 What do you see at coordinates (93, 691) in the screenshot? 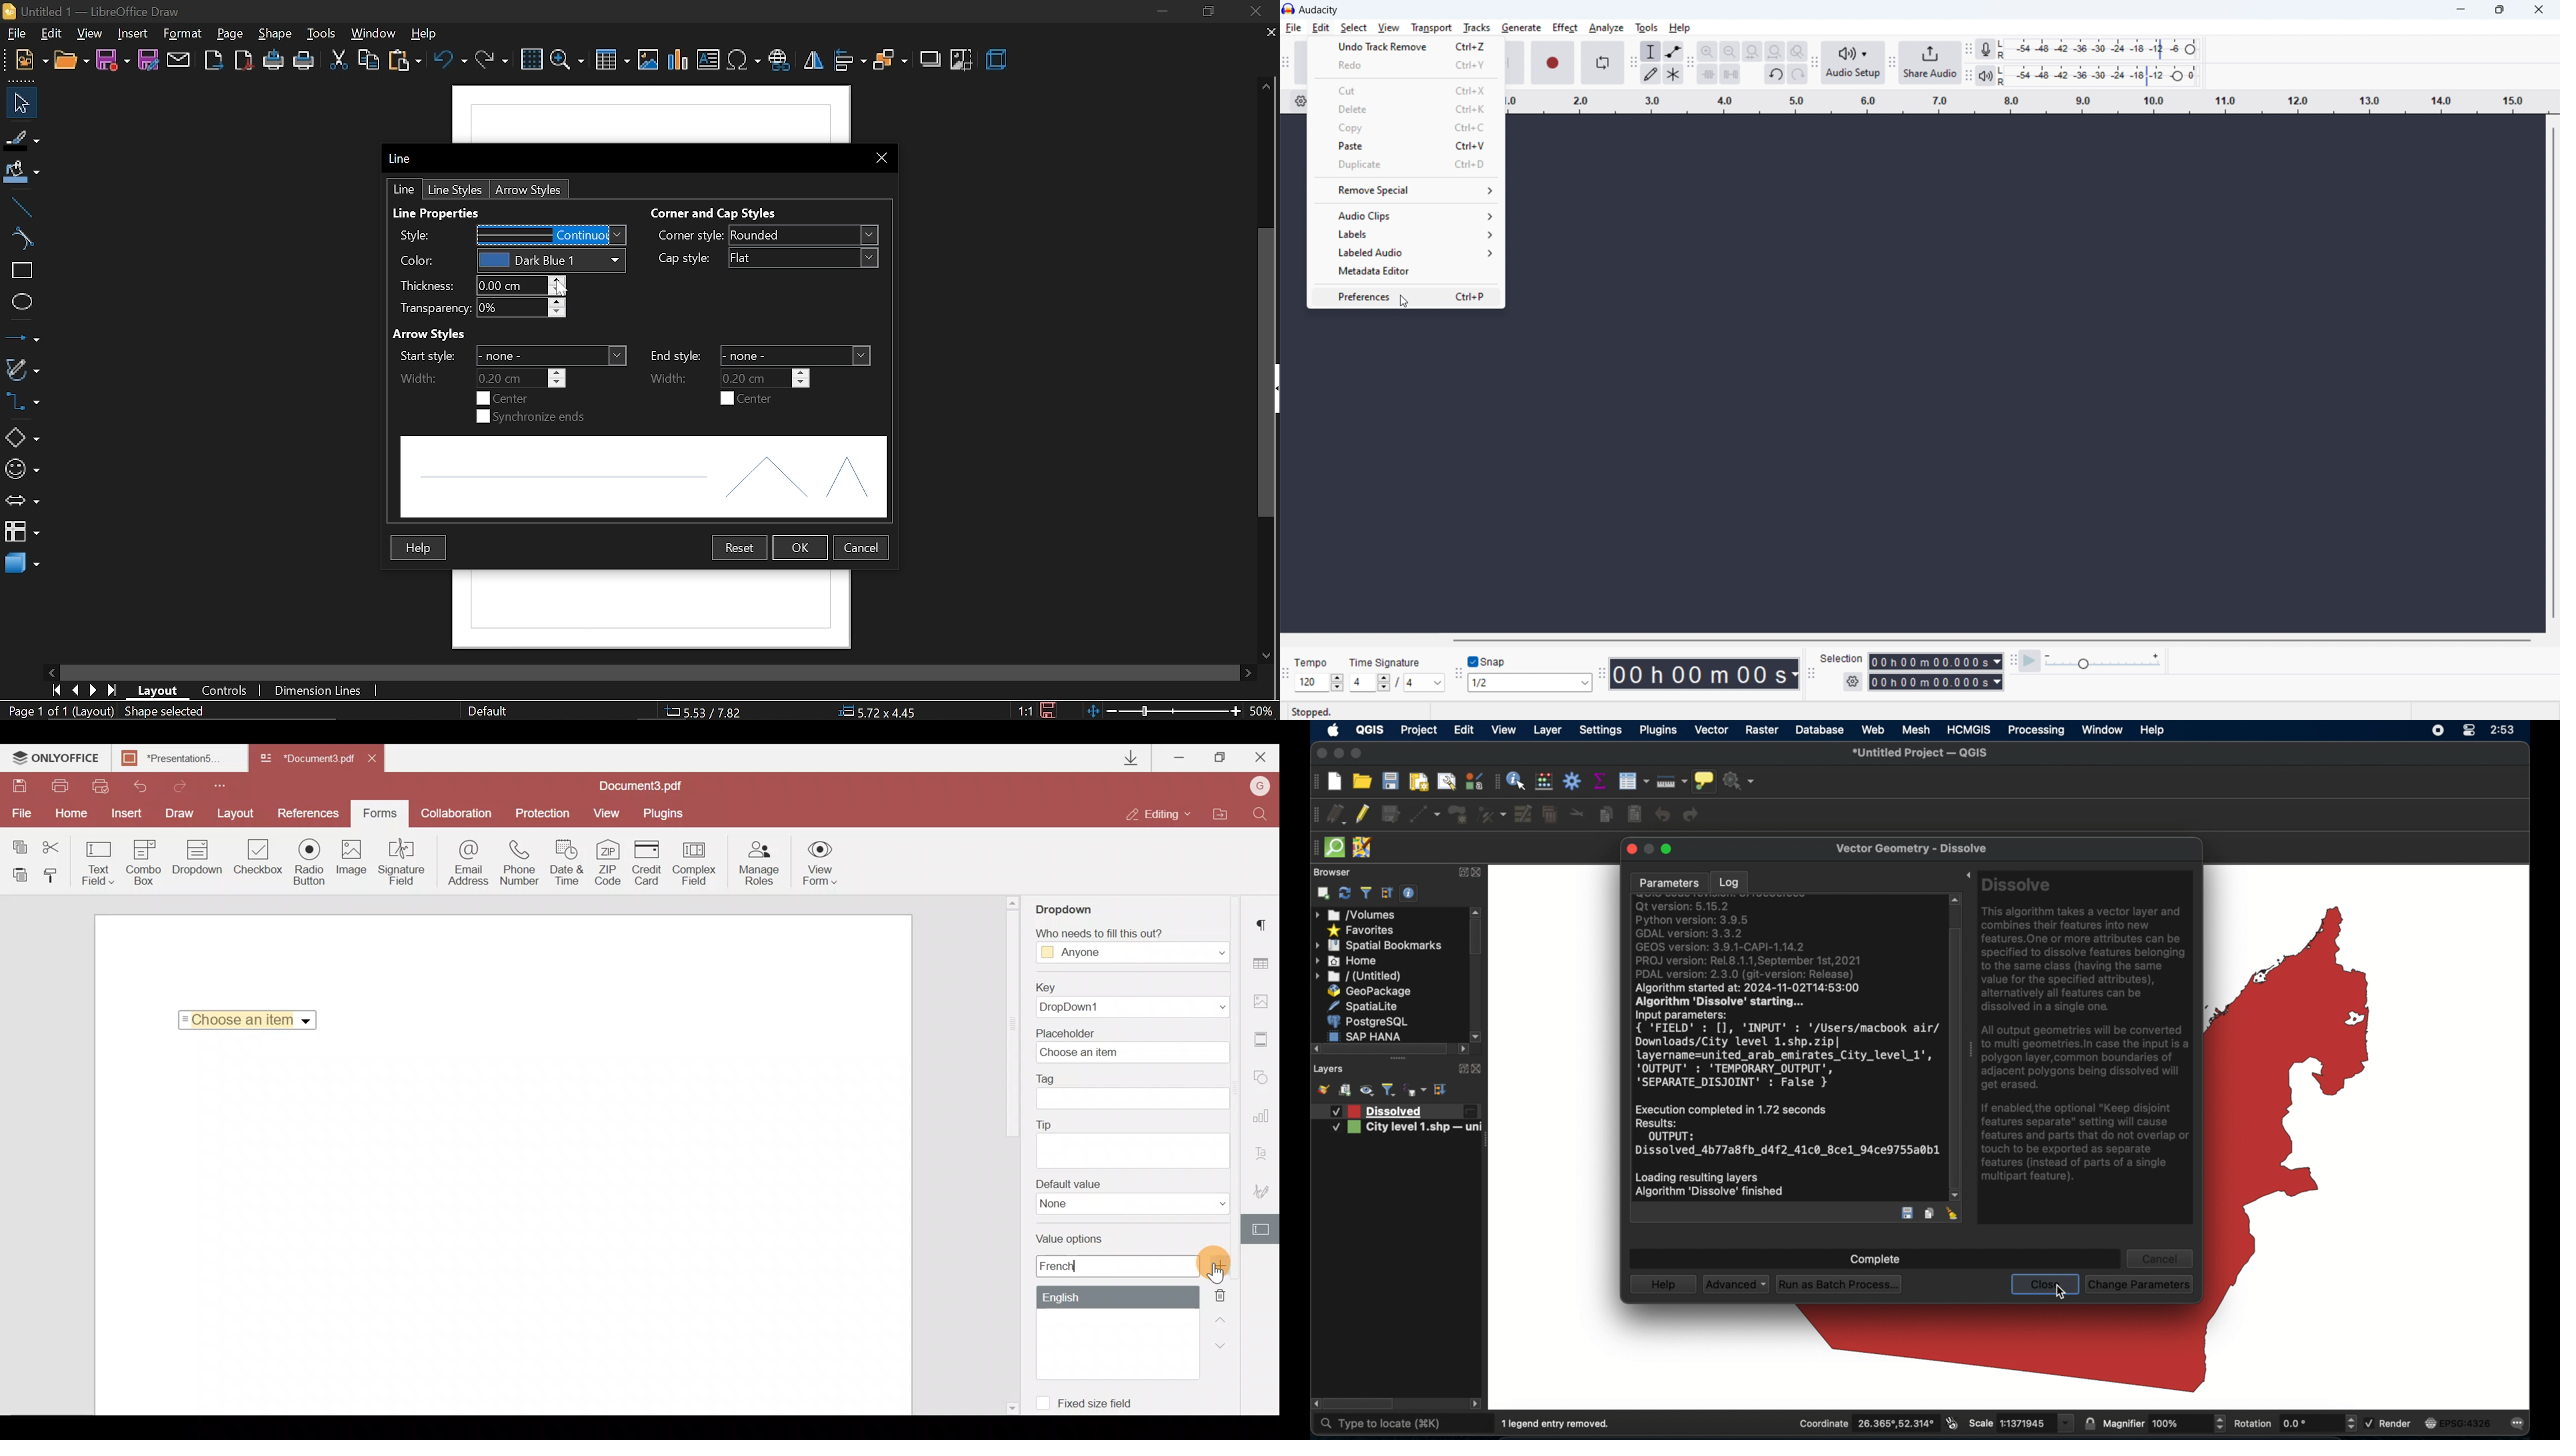
I see `next page` at bounding box center [93, 691].